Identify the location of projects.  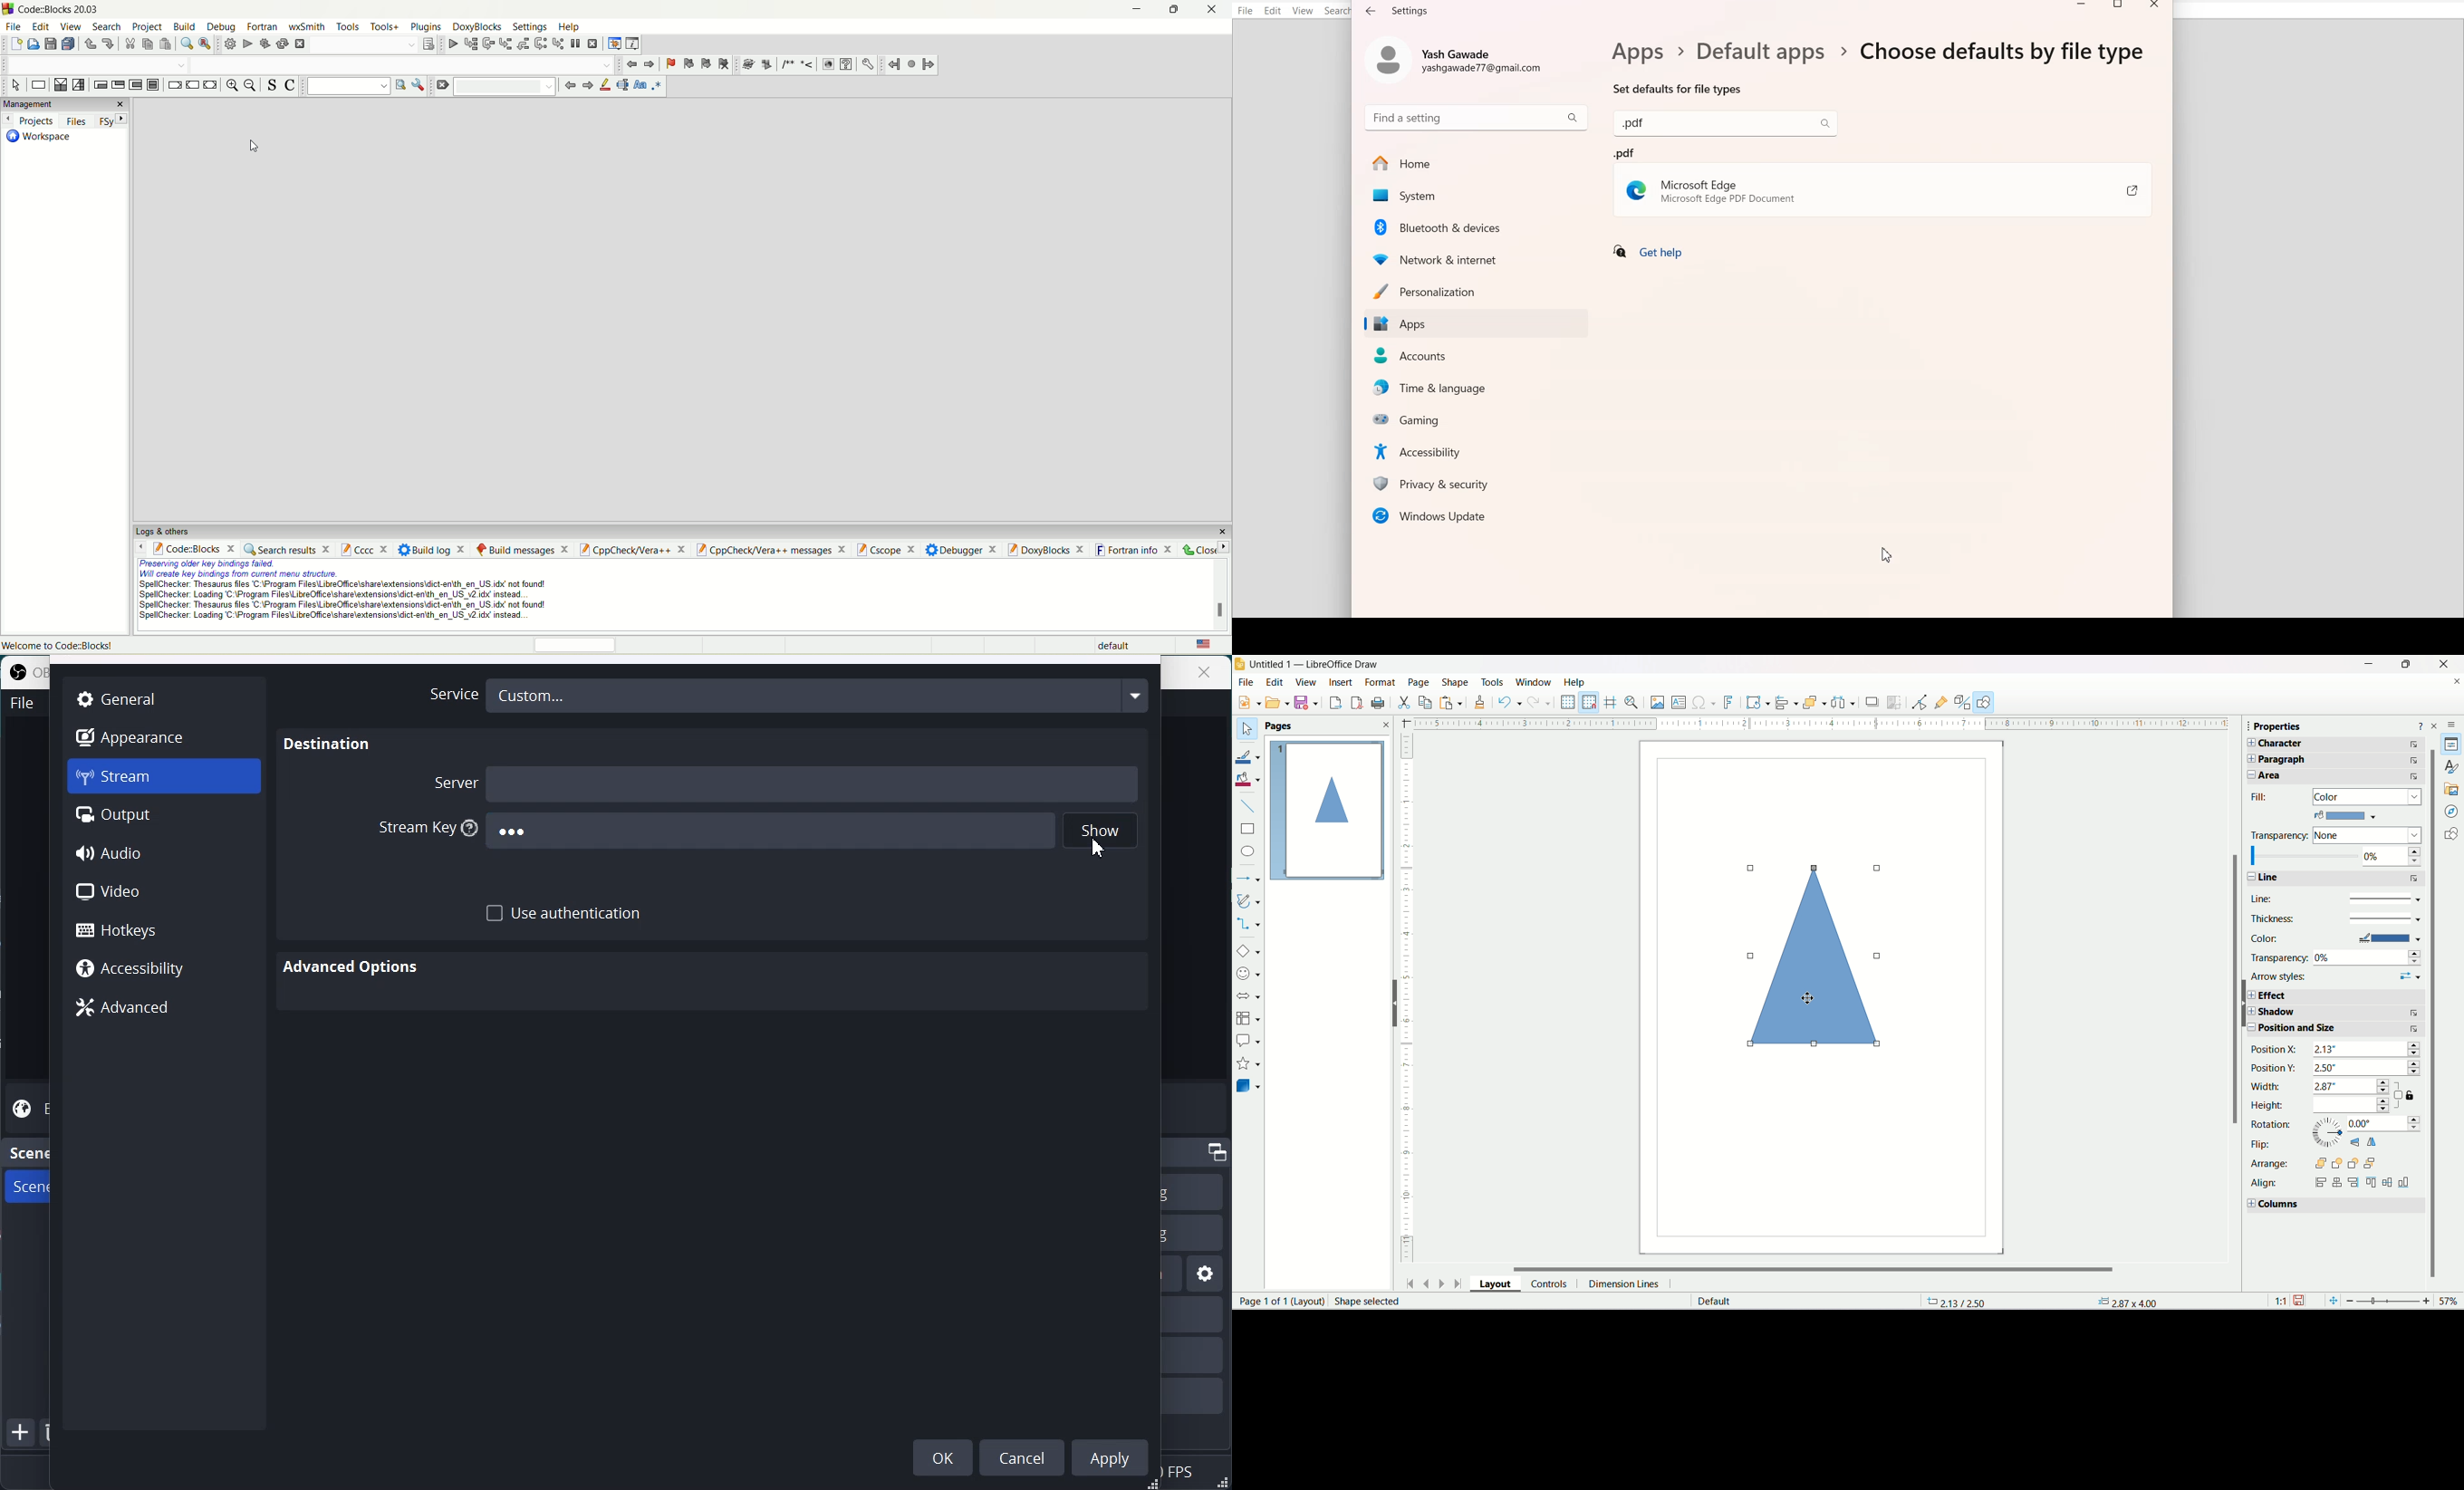
(30, 121).